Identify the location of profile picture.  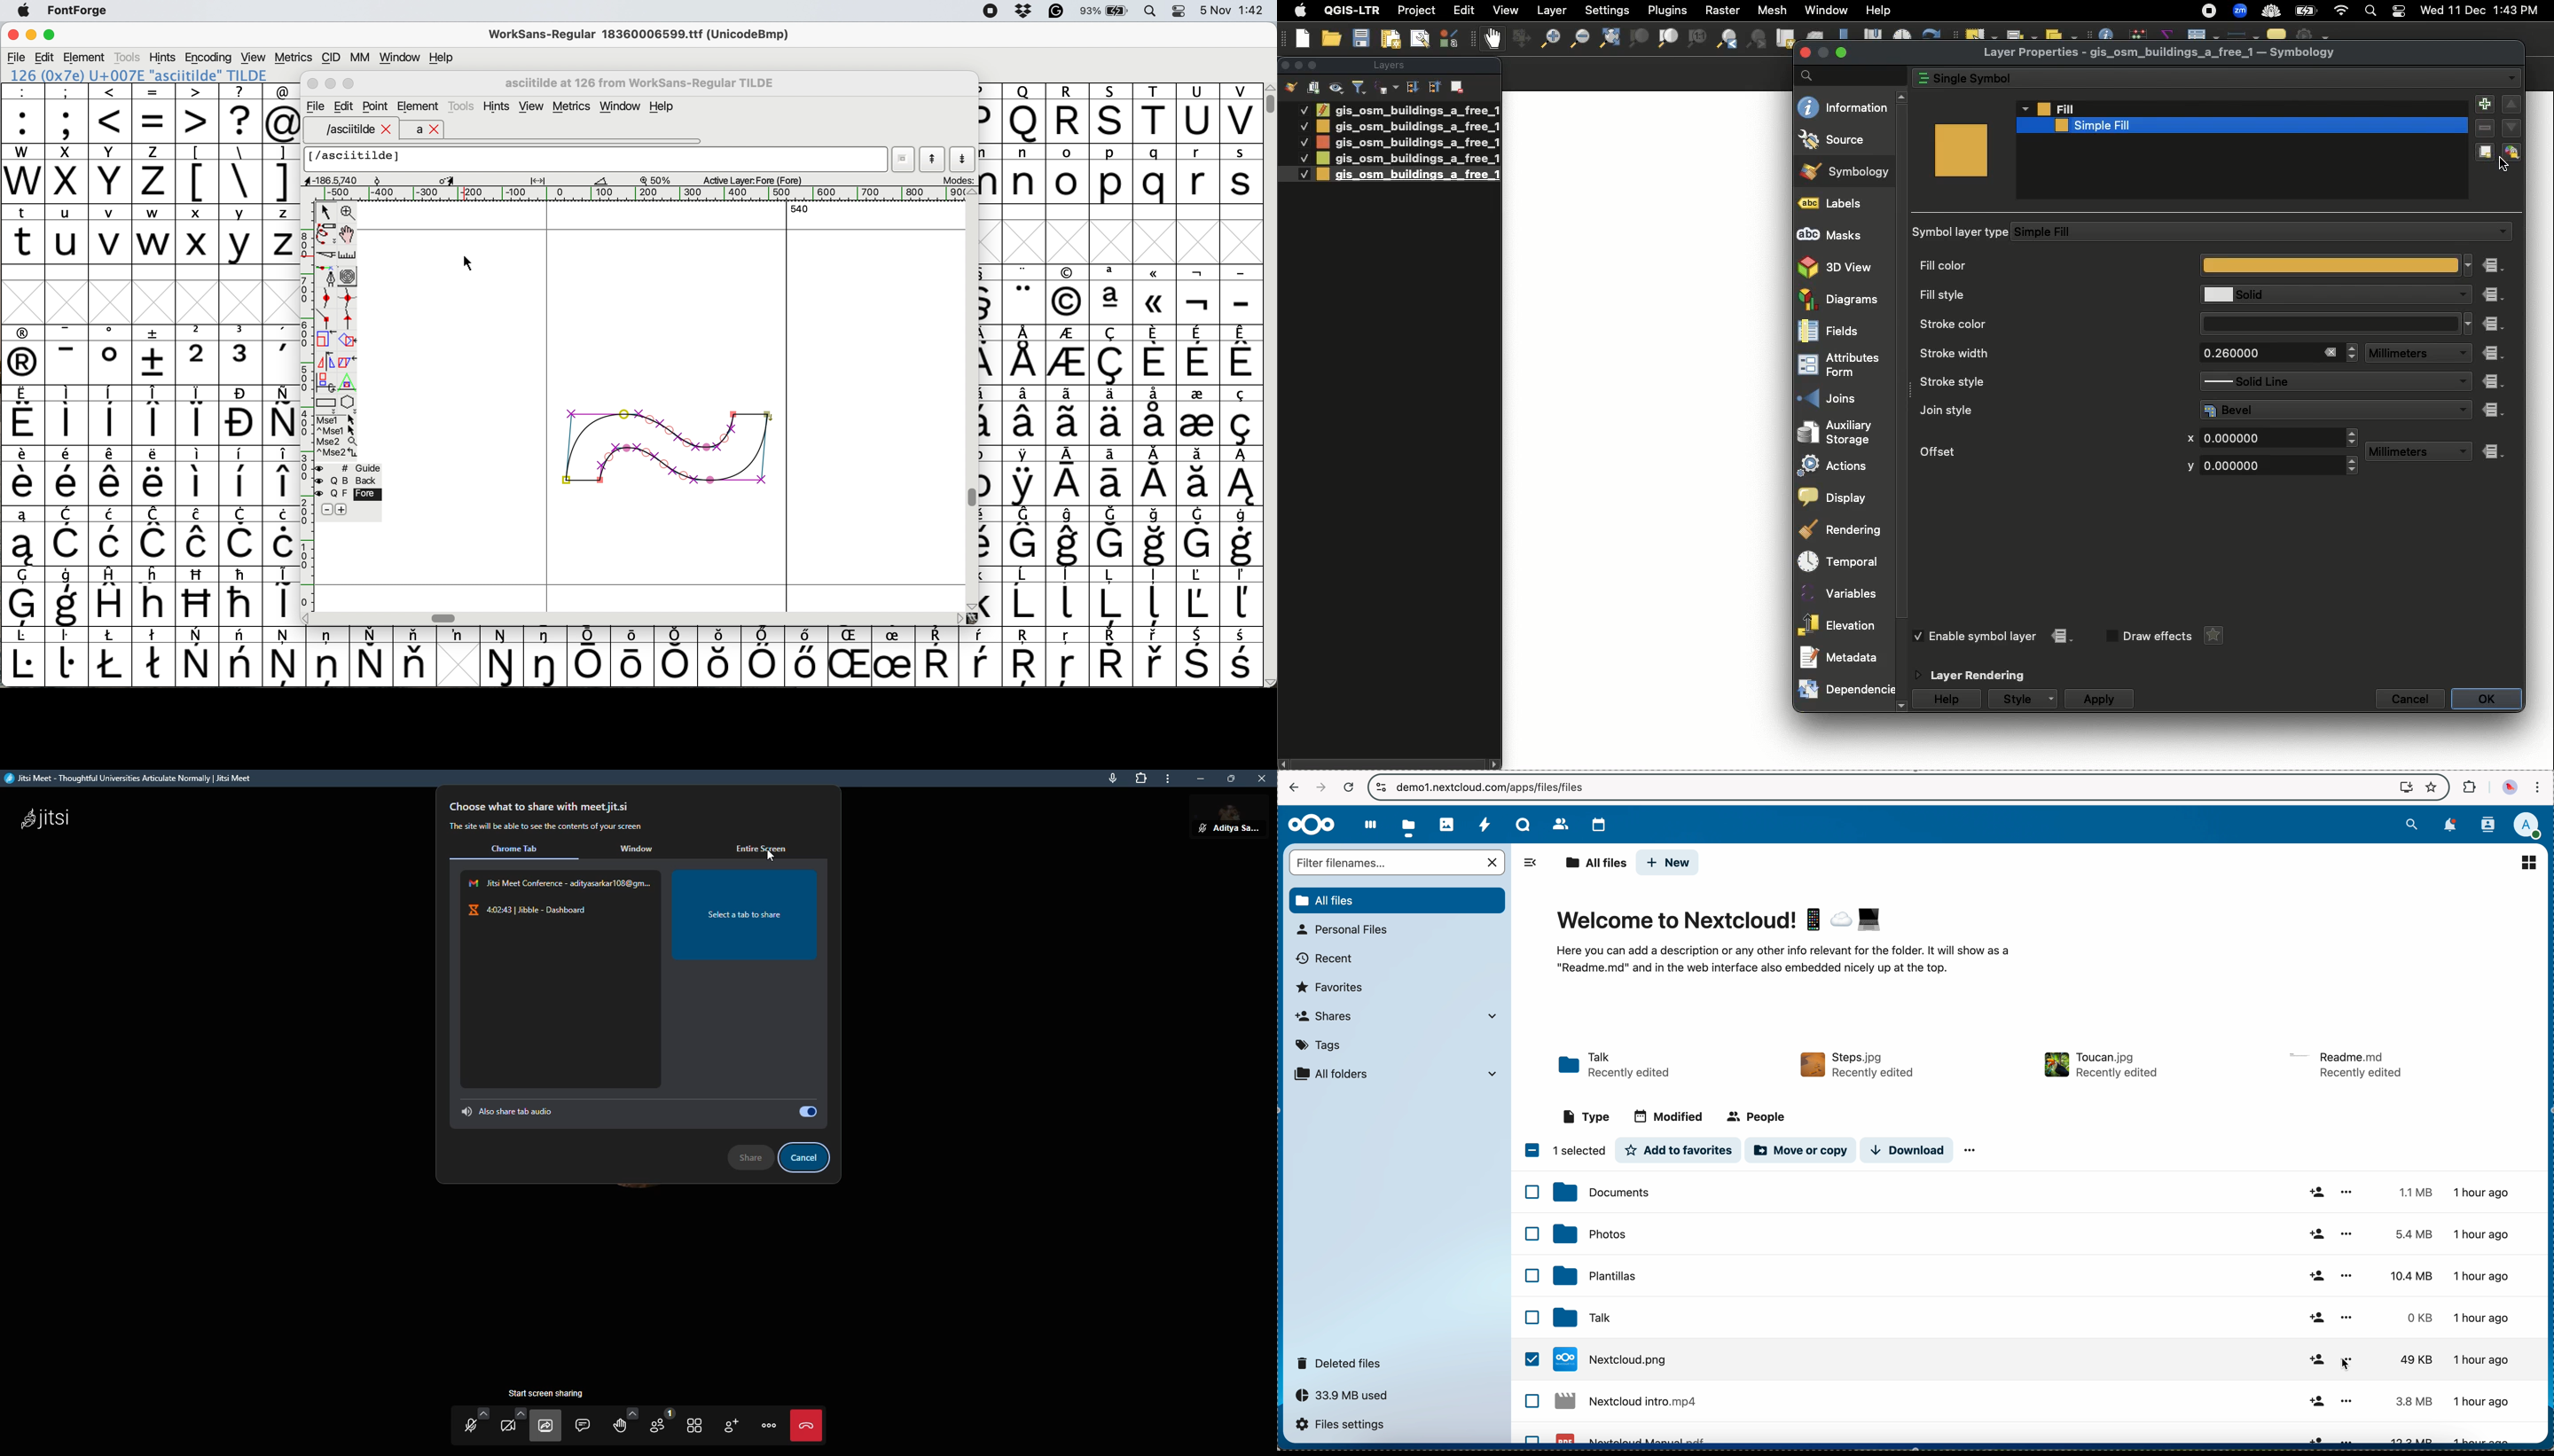
(2508, 788).